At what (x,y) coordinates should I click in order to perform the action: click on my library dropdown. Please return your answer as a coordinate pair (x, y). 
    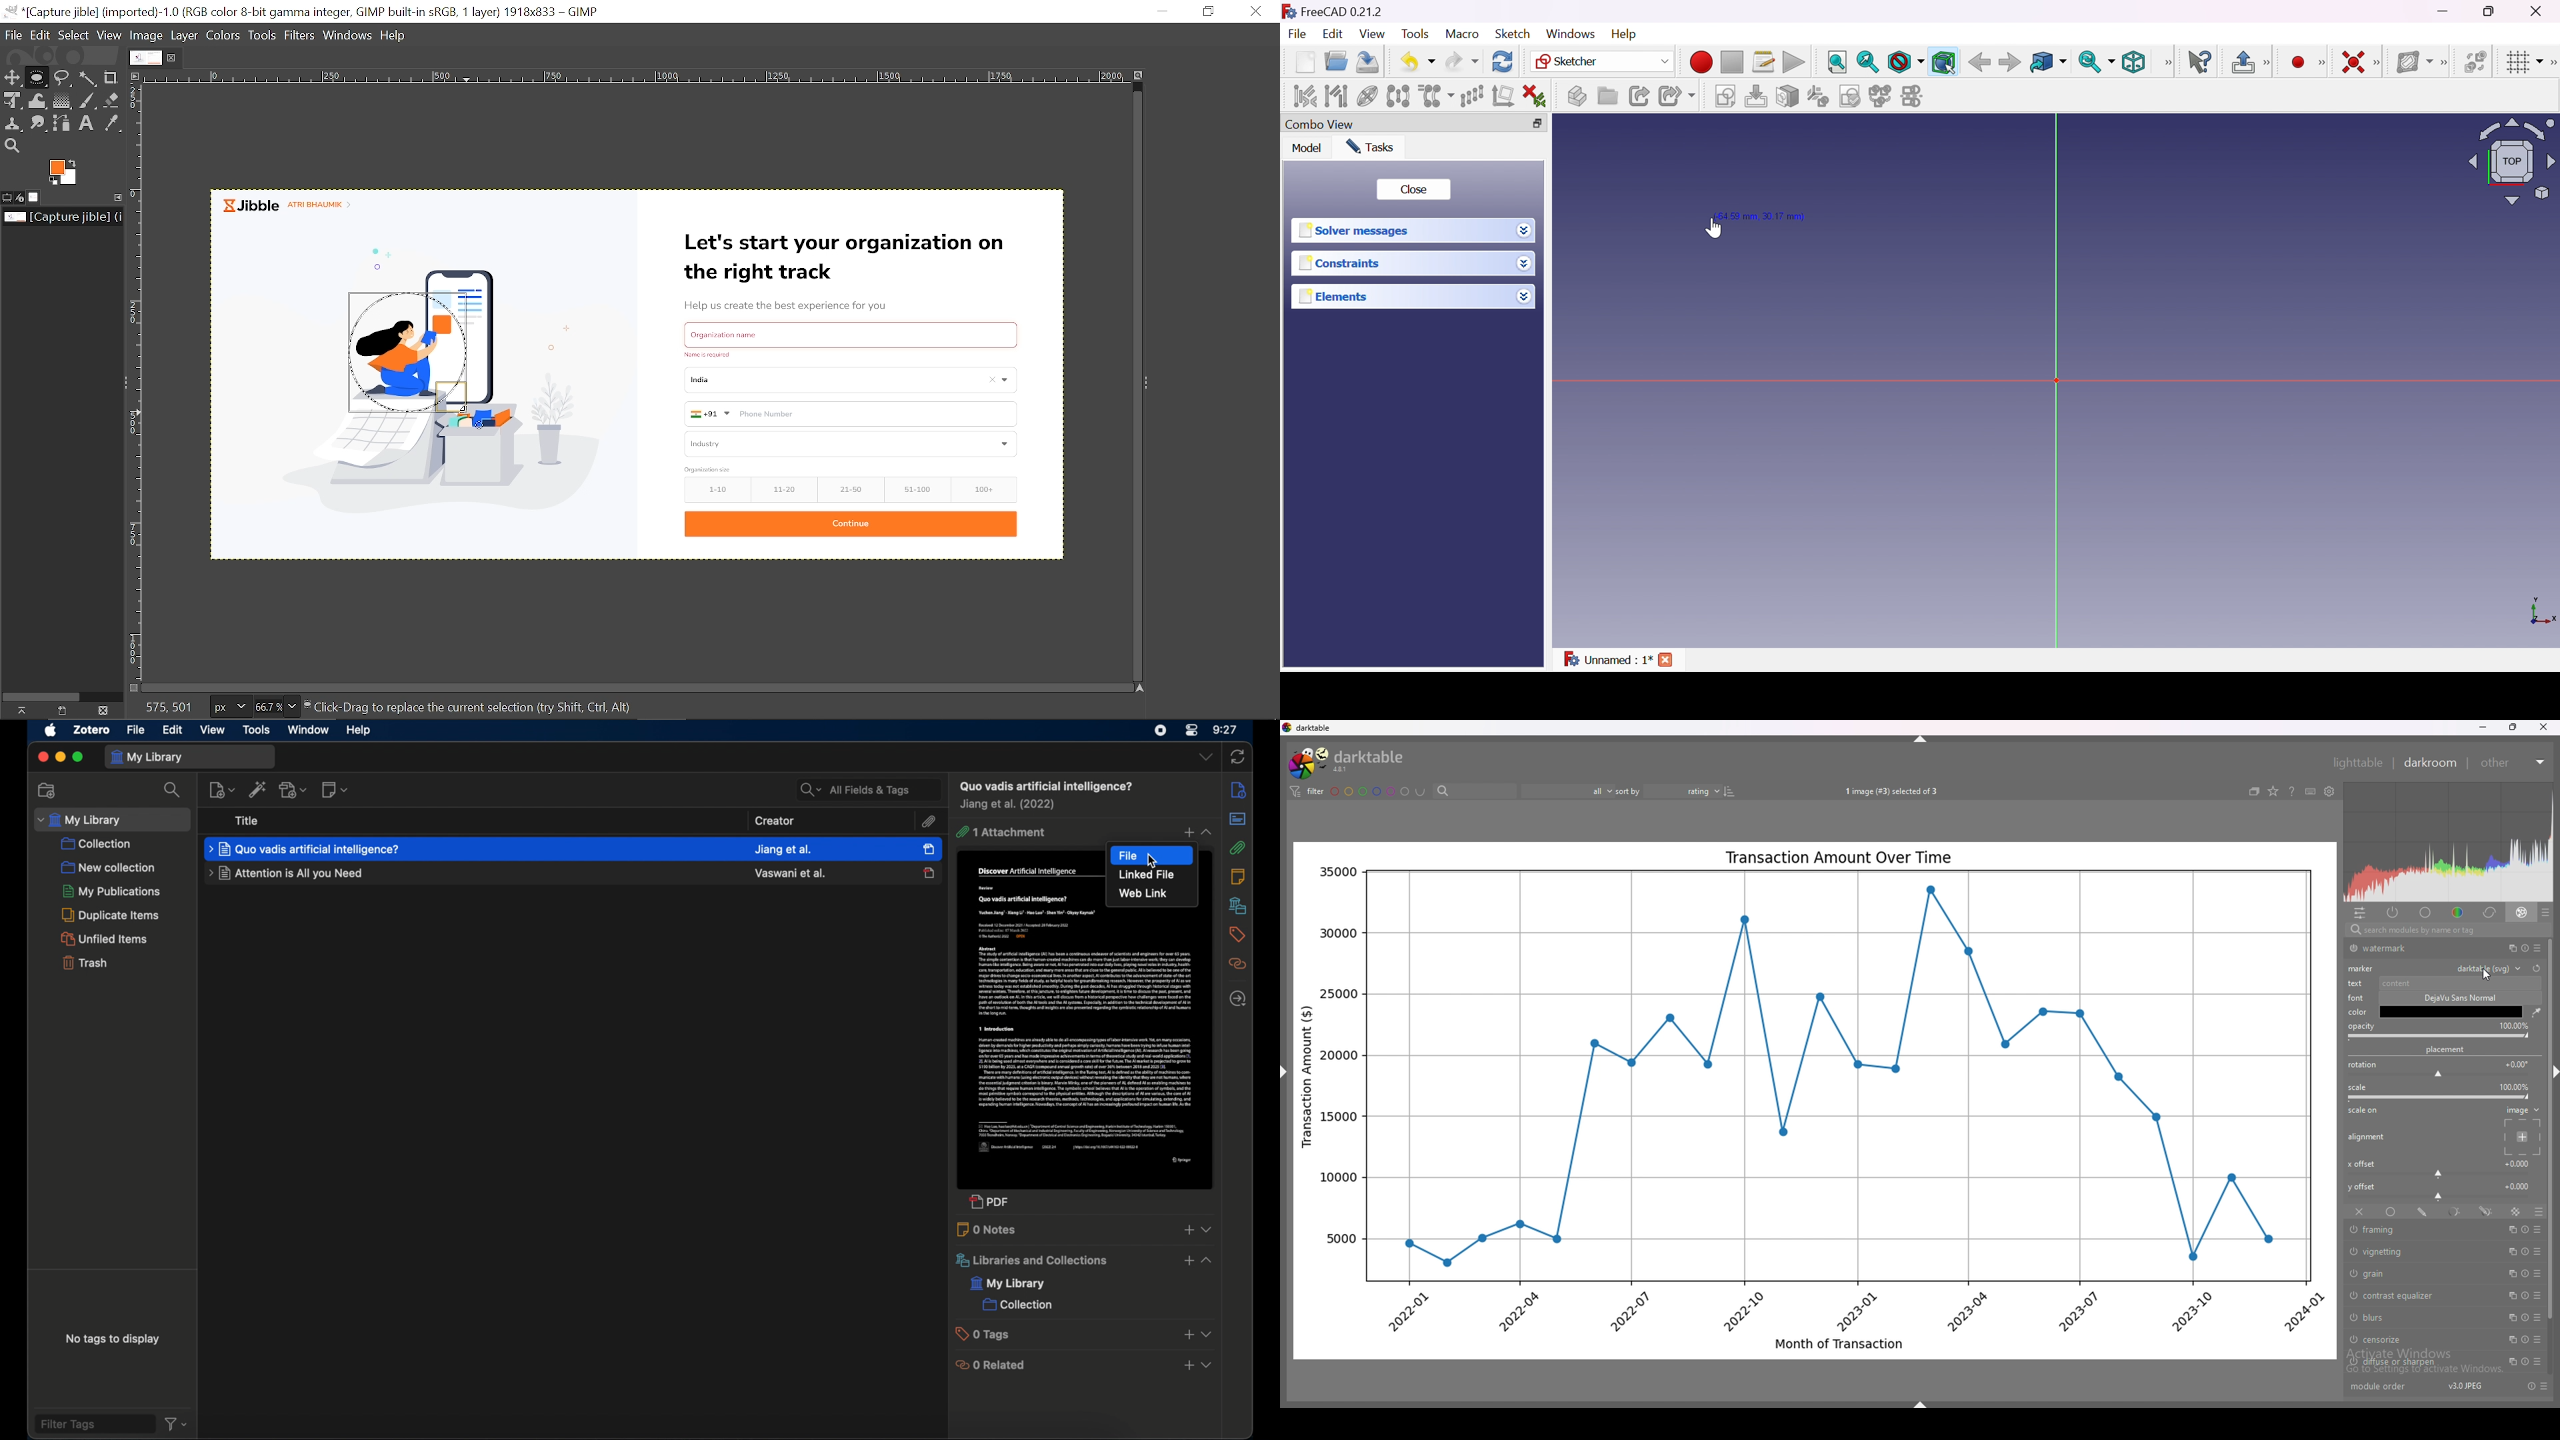
    Looking at the image, I should click on (113, 819).